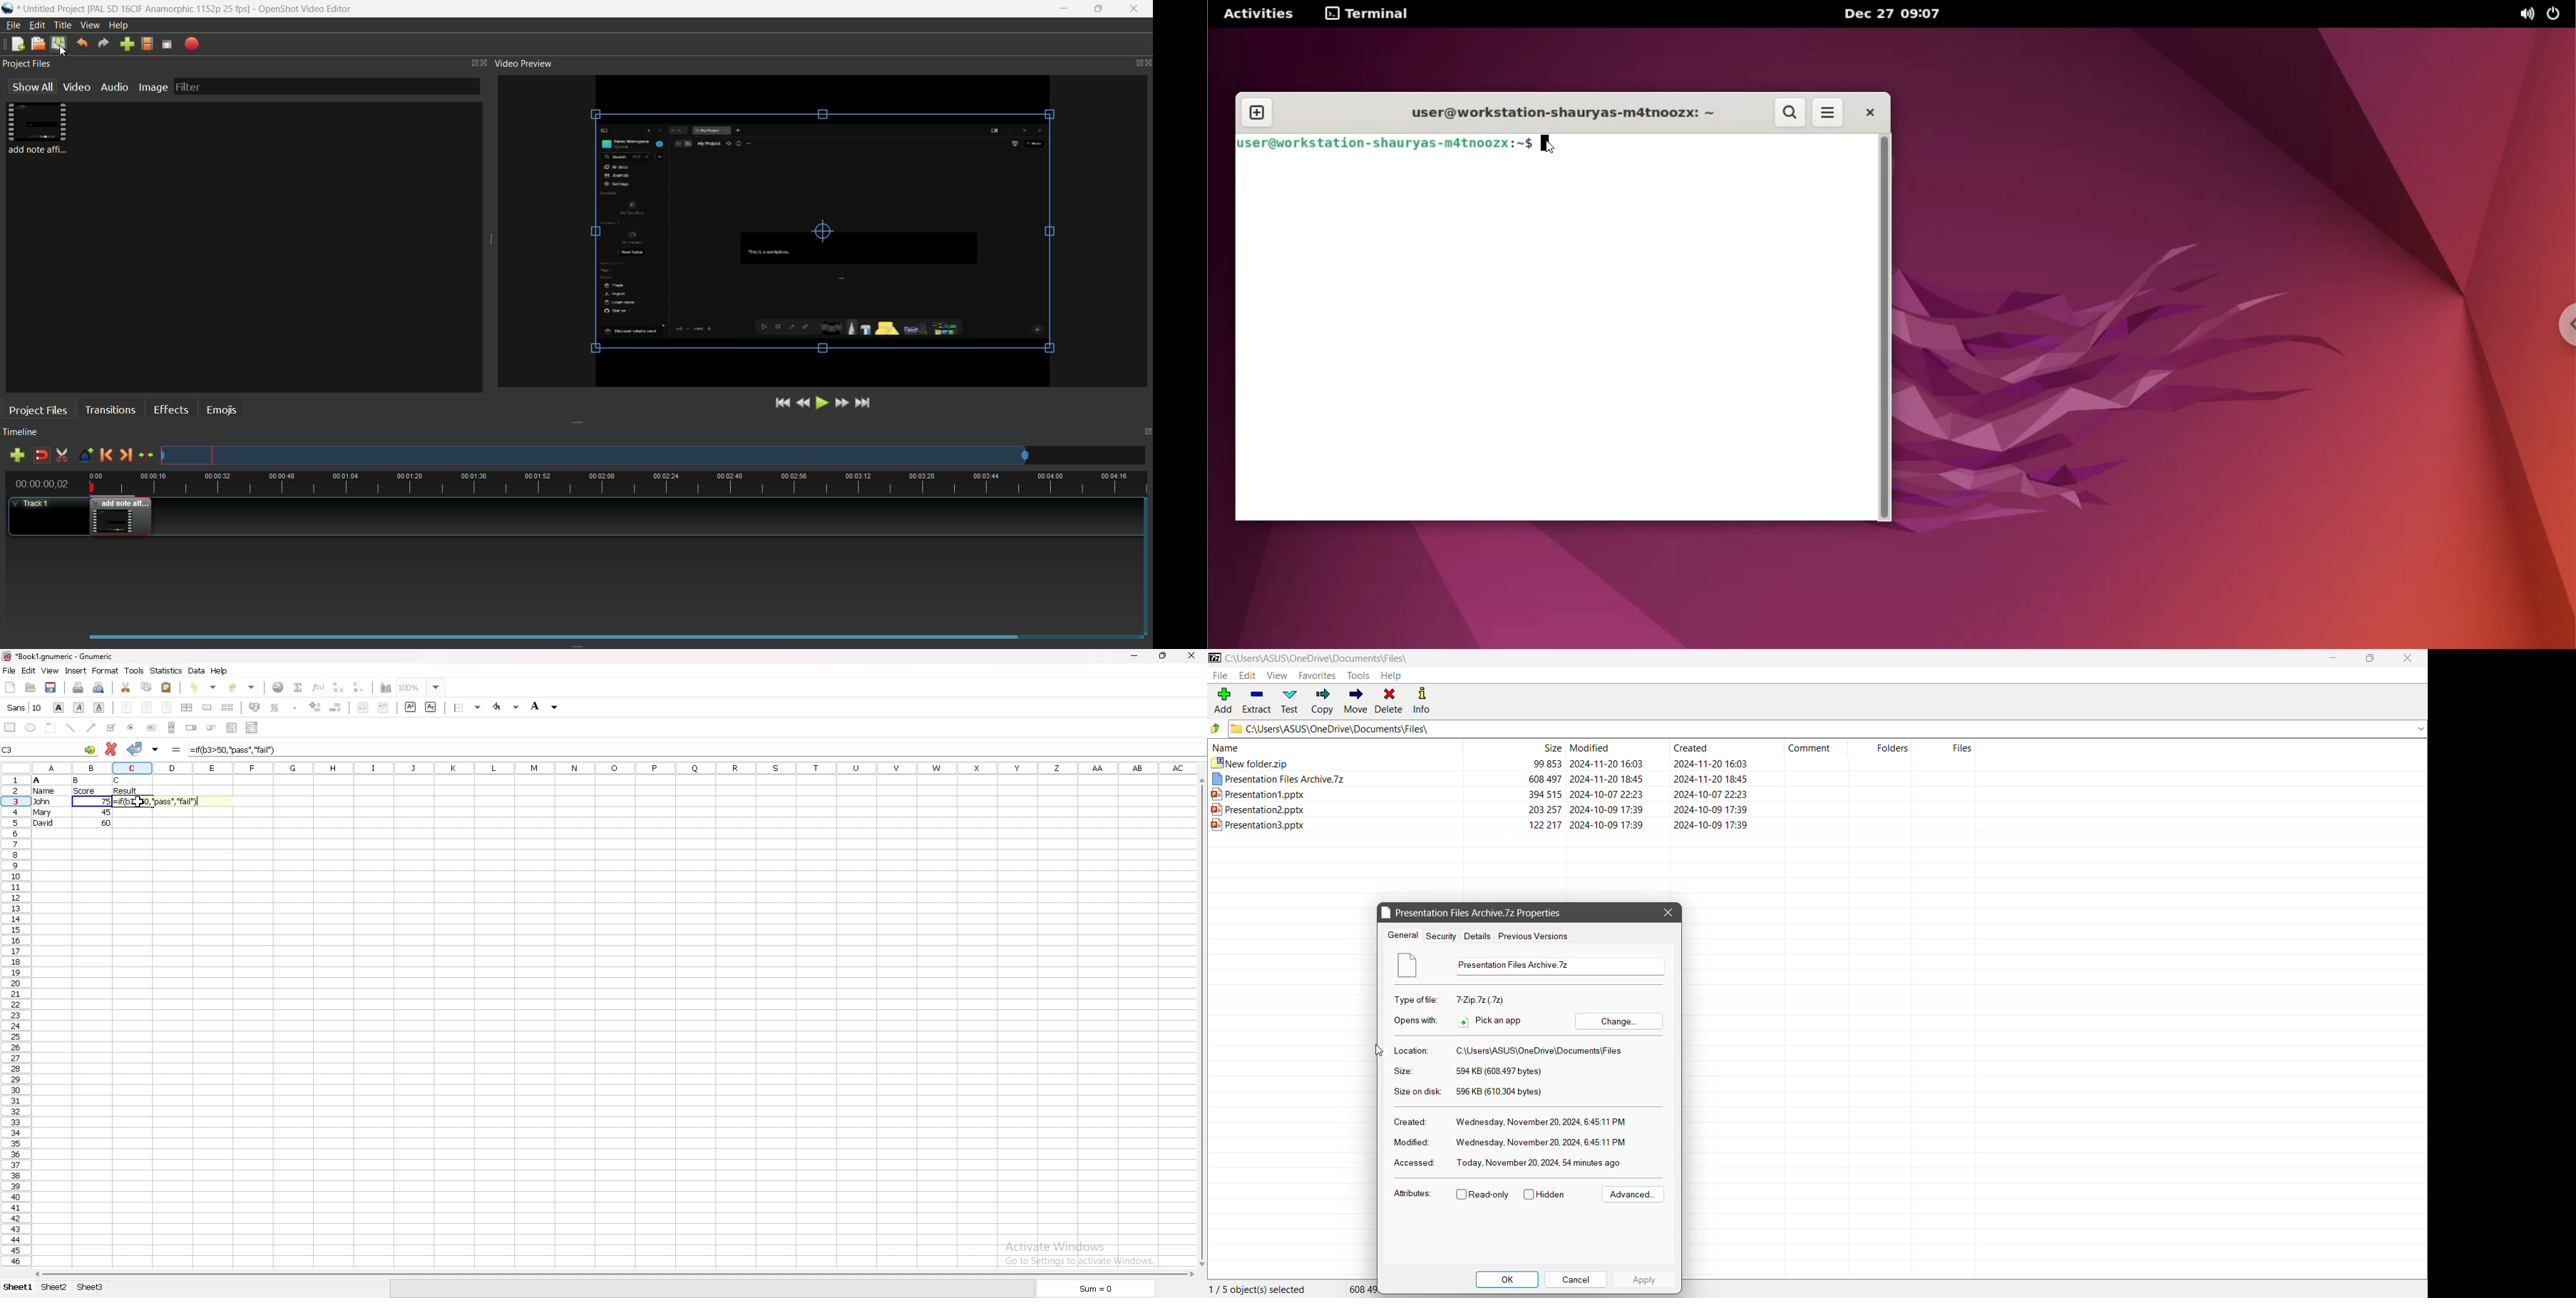 The width and height of the screenshot is (2576, 1316). Describe the element at coordinates (16, 1019) in the screenshot. I see `row` at that location.